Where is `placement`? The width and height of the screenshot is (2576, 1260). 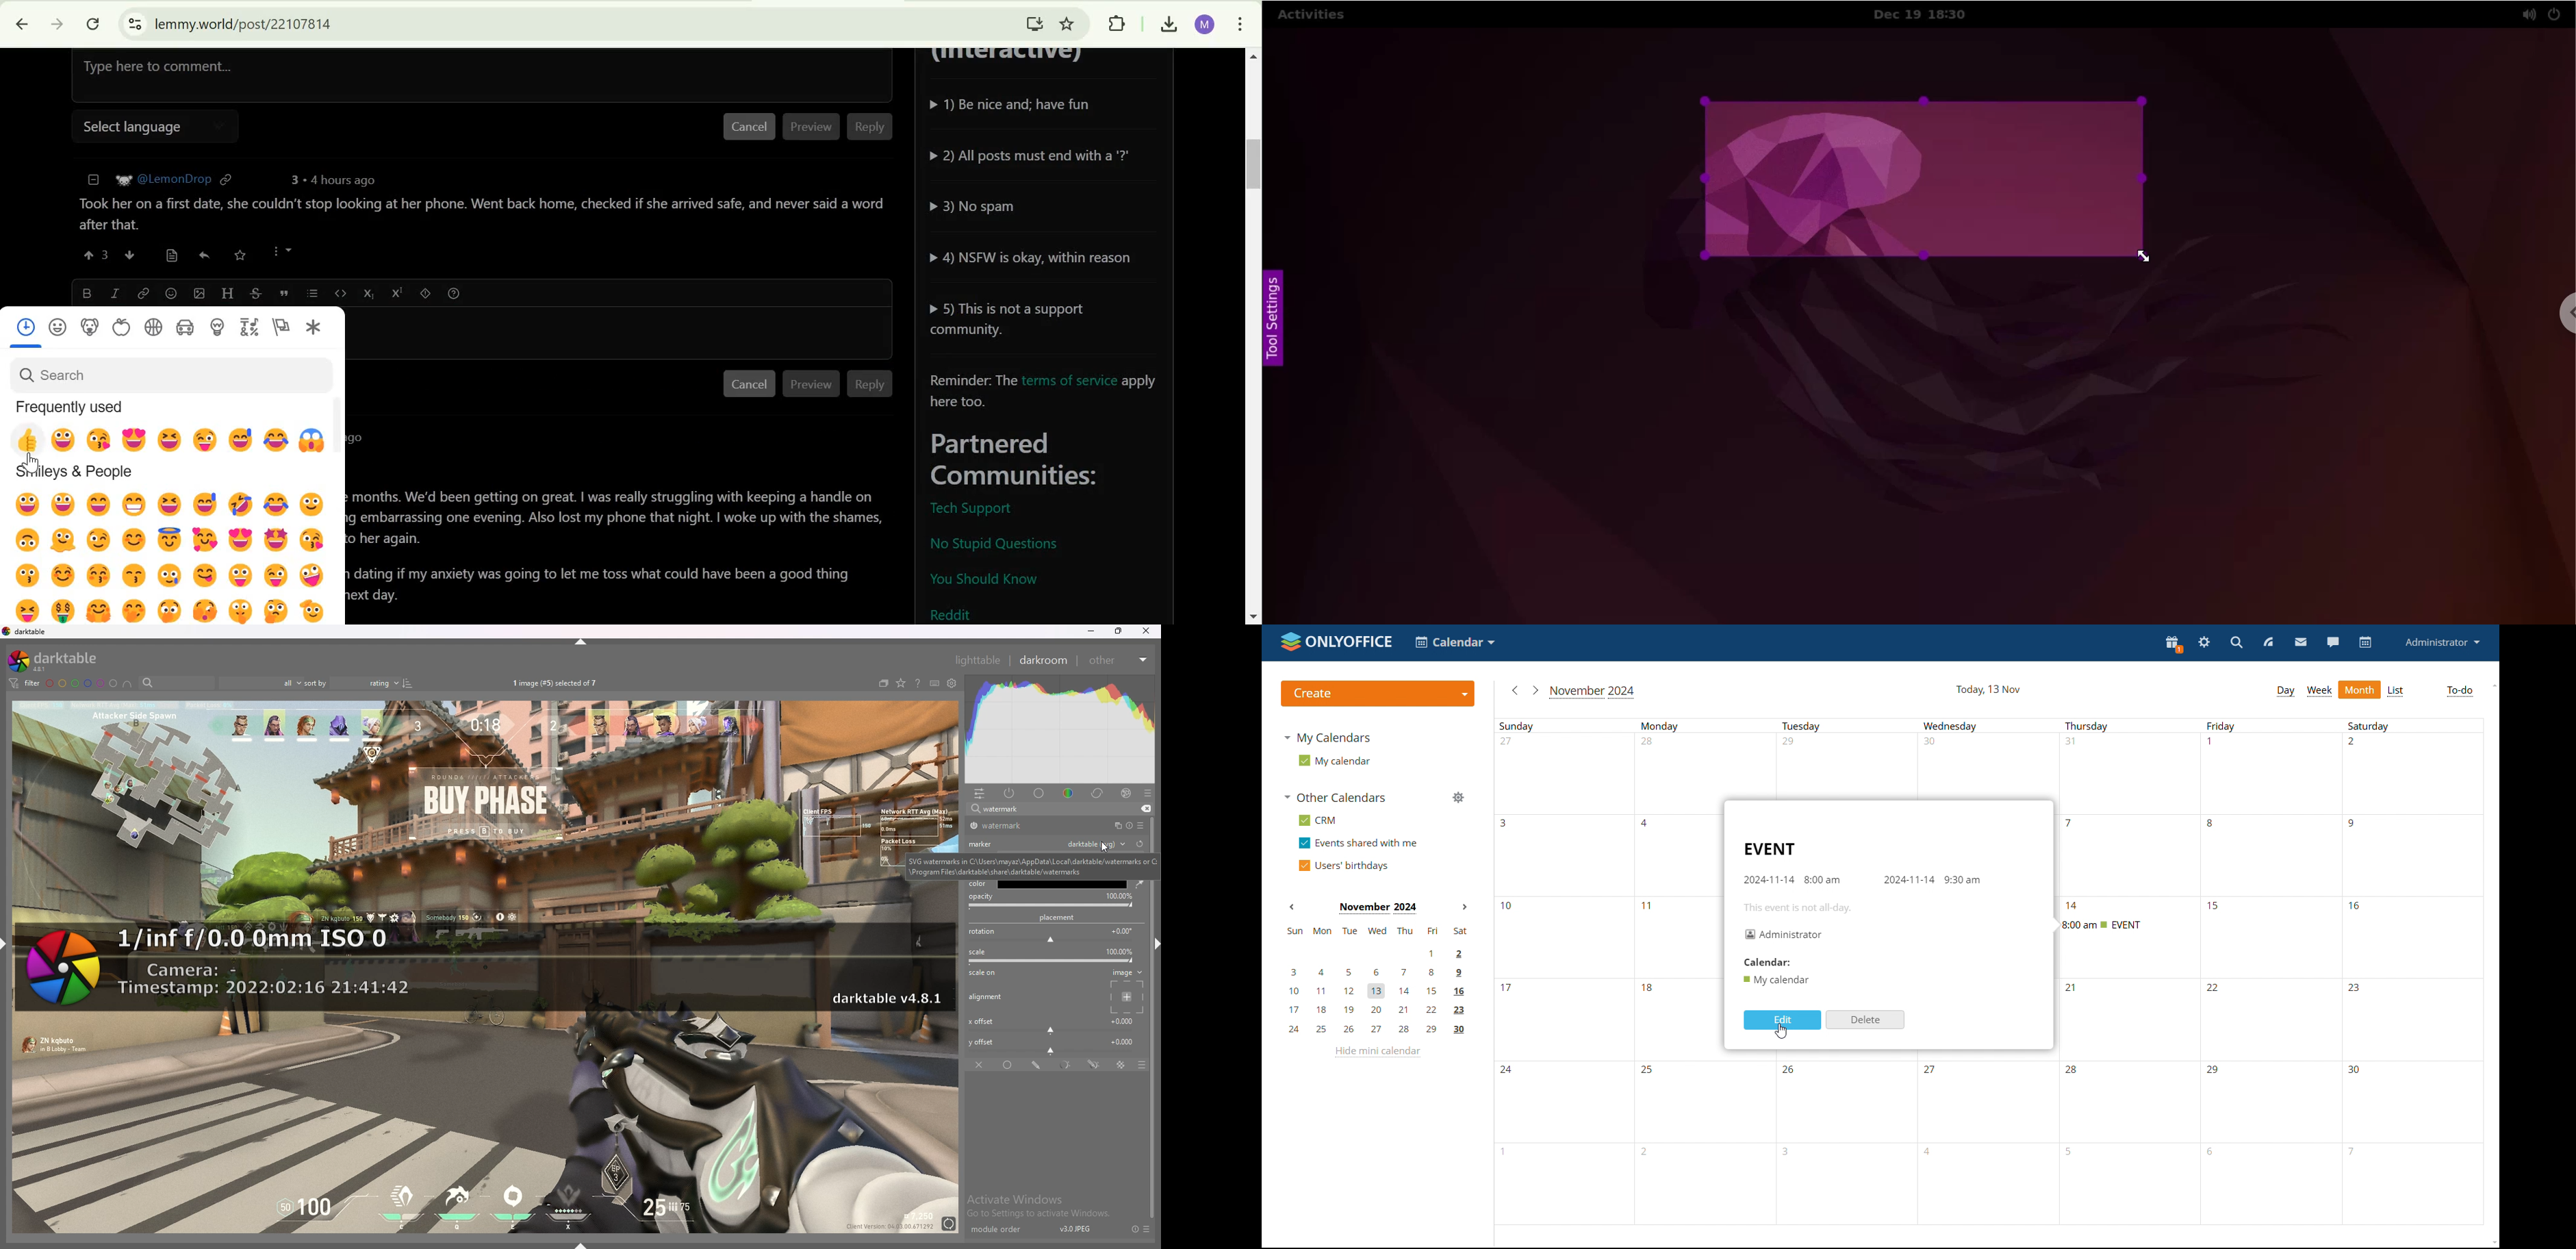 placement is located at coordinates (1060, 917).